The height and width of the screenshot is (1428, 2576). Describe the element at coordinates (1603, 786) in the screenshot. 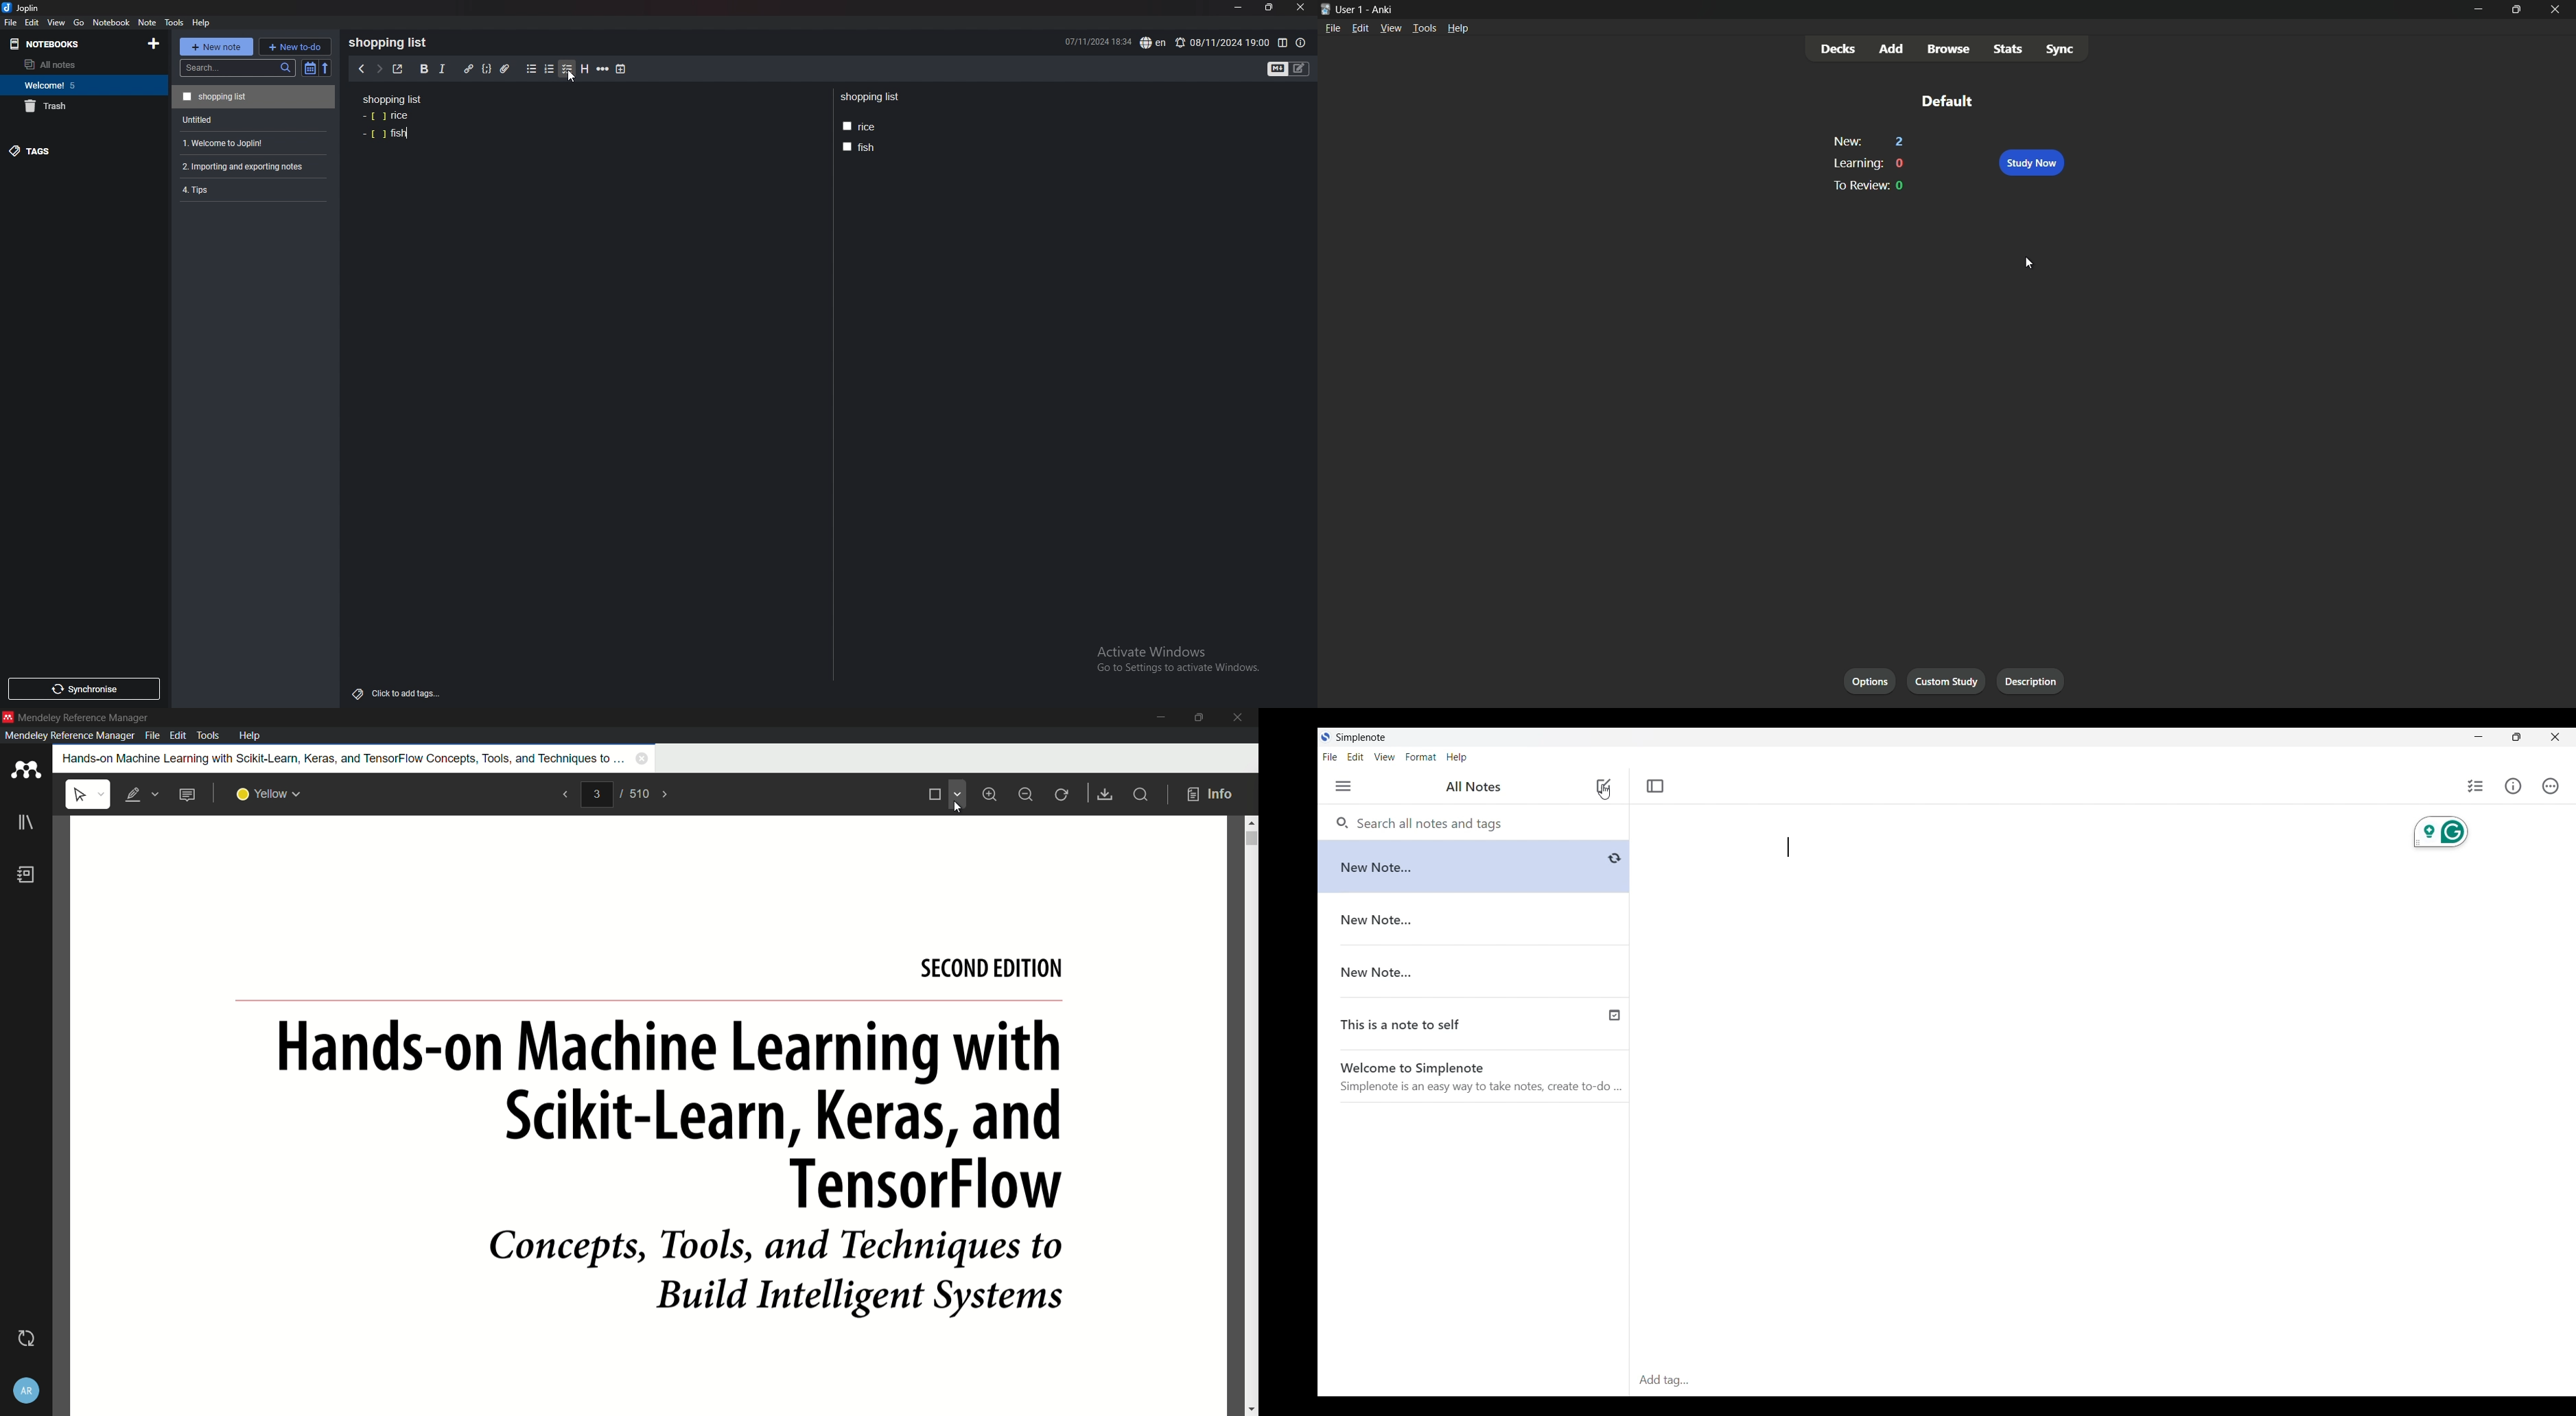

I see `Click to add new note` at that location.